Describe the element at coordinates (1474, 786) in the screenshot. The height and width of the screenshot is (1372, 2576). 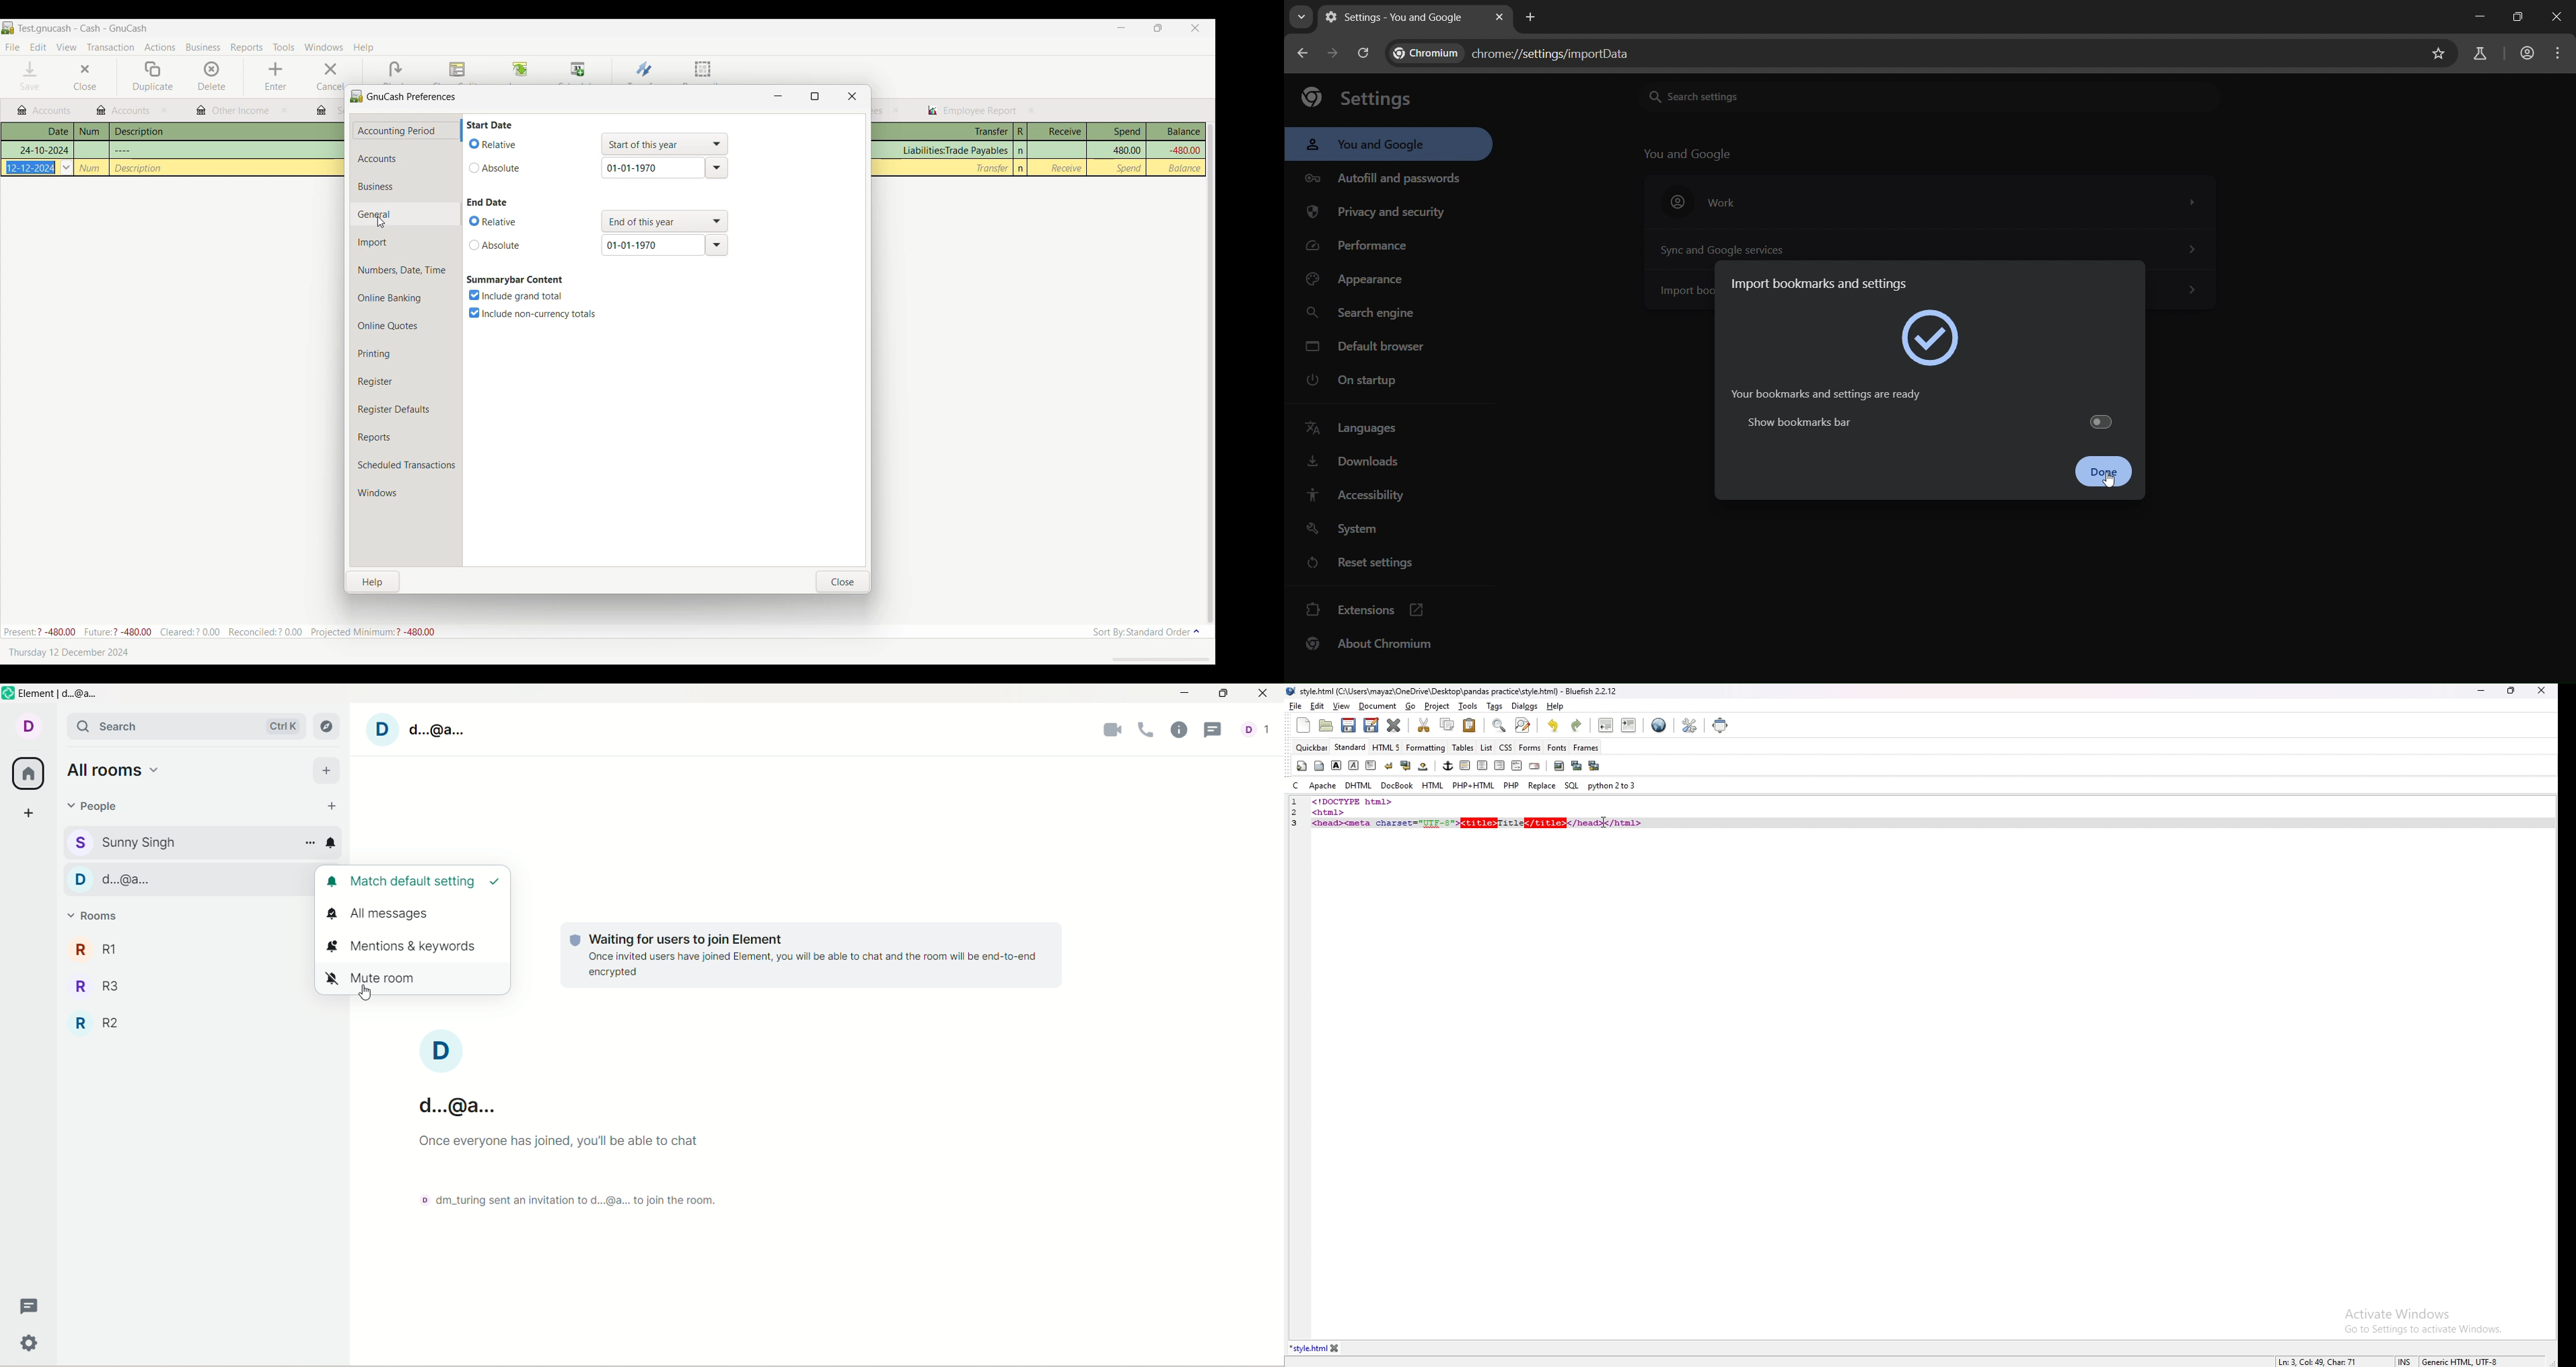
I see `php+html` at that location.